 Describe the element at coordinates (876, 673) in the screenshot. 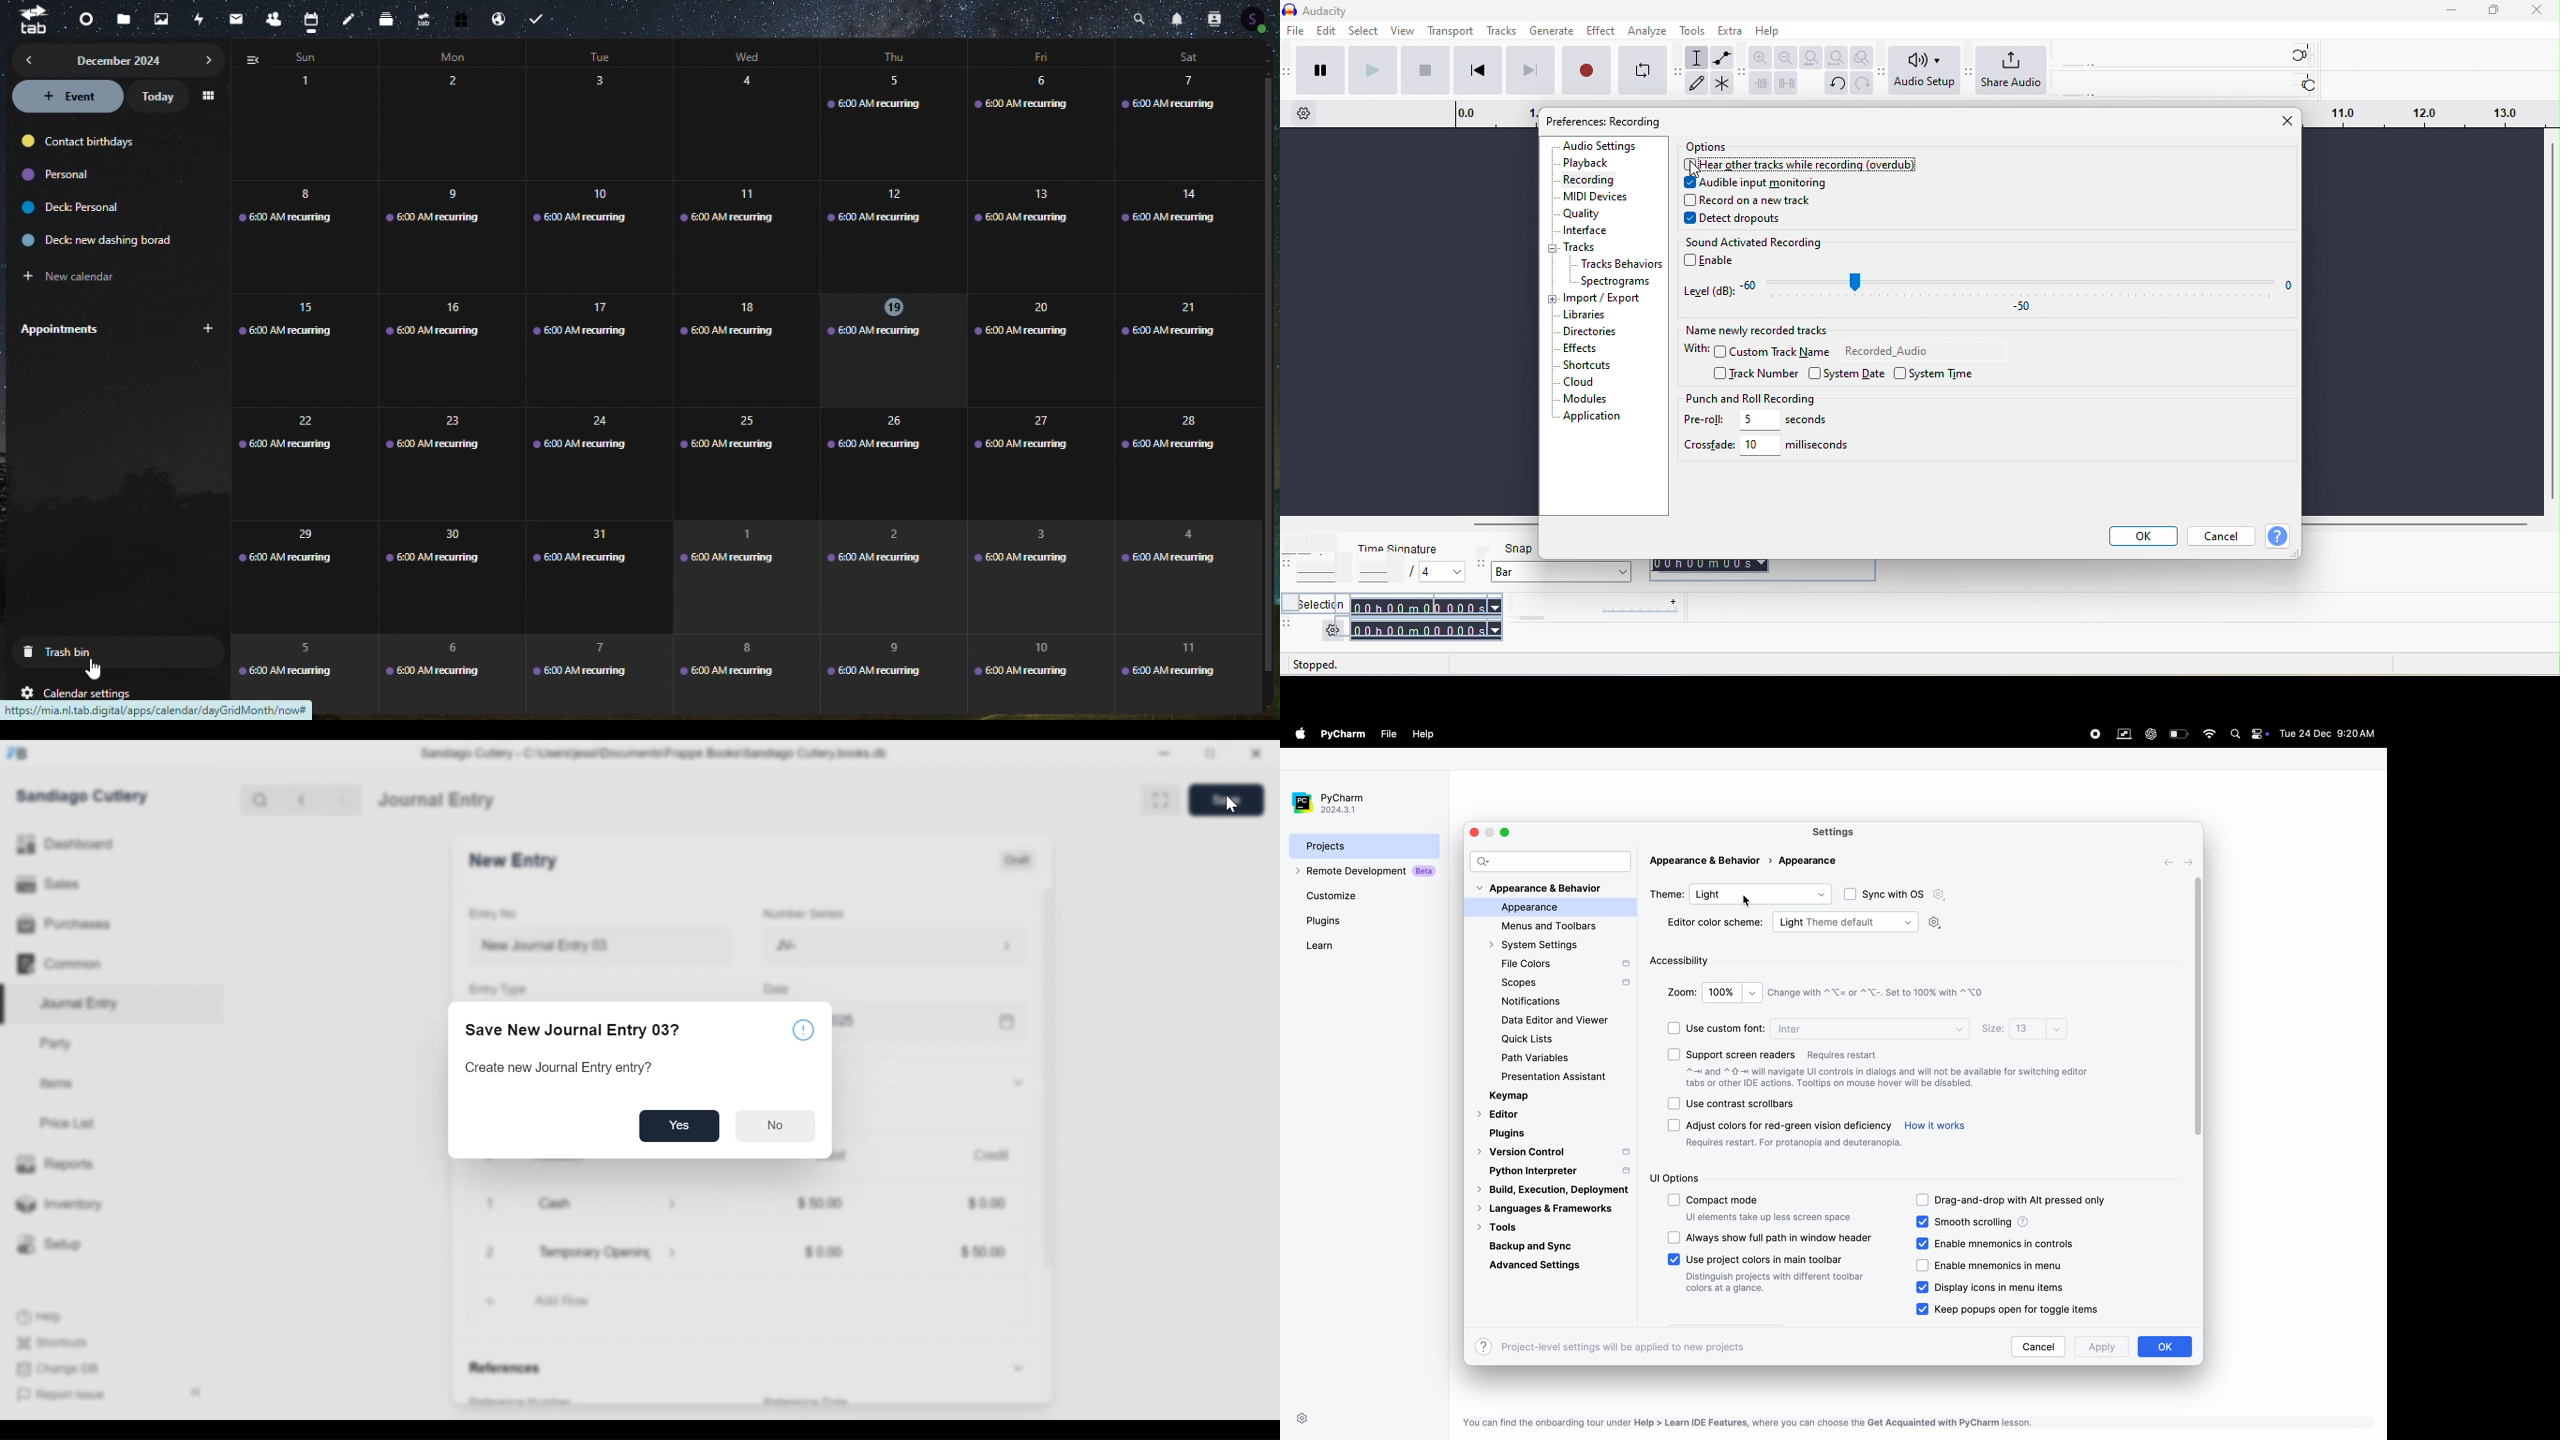

I see `9` at that location.